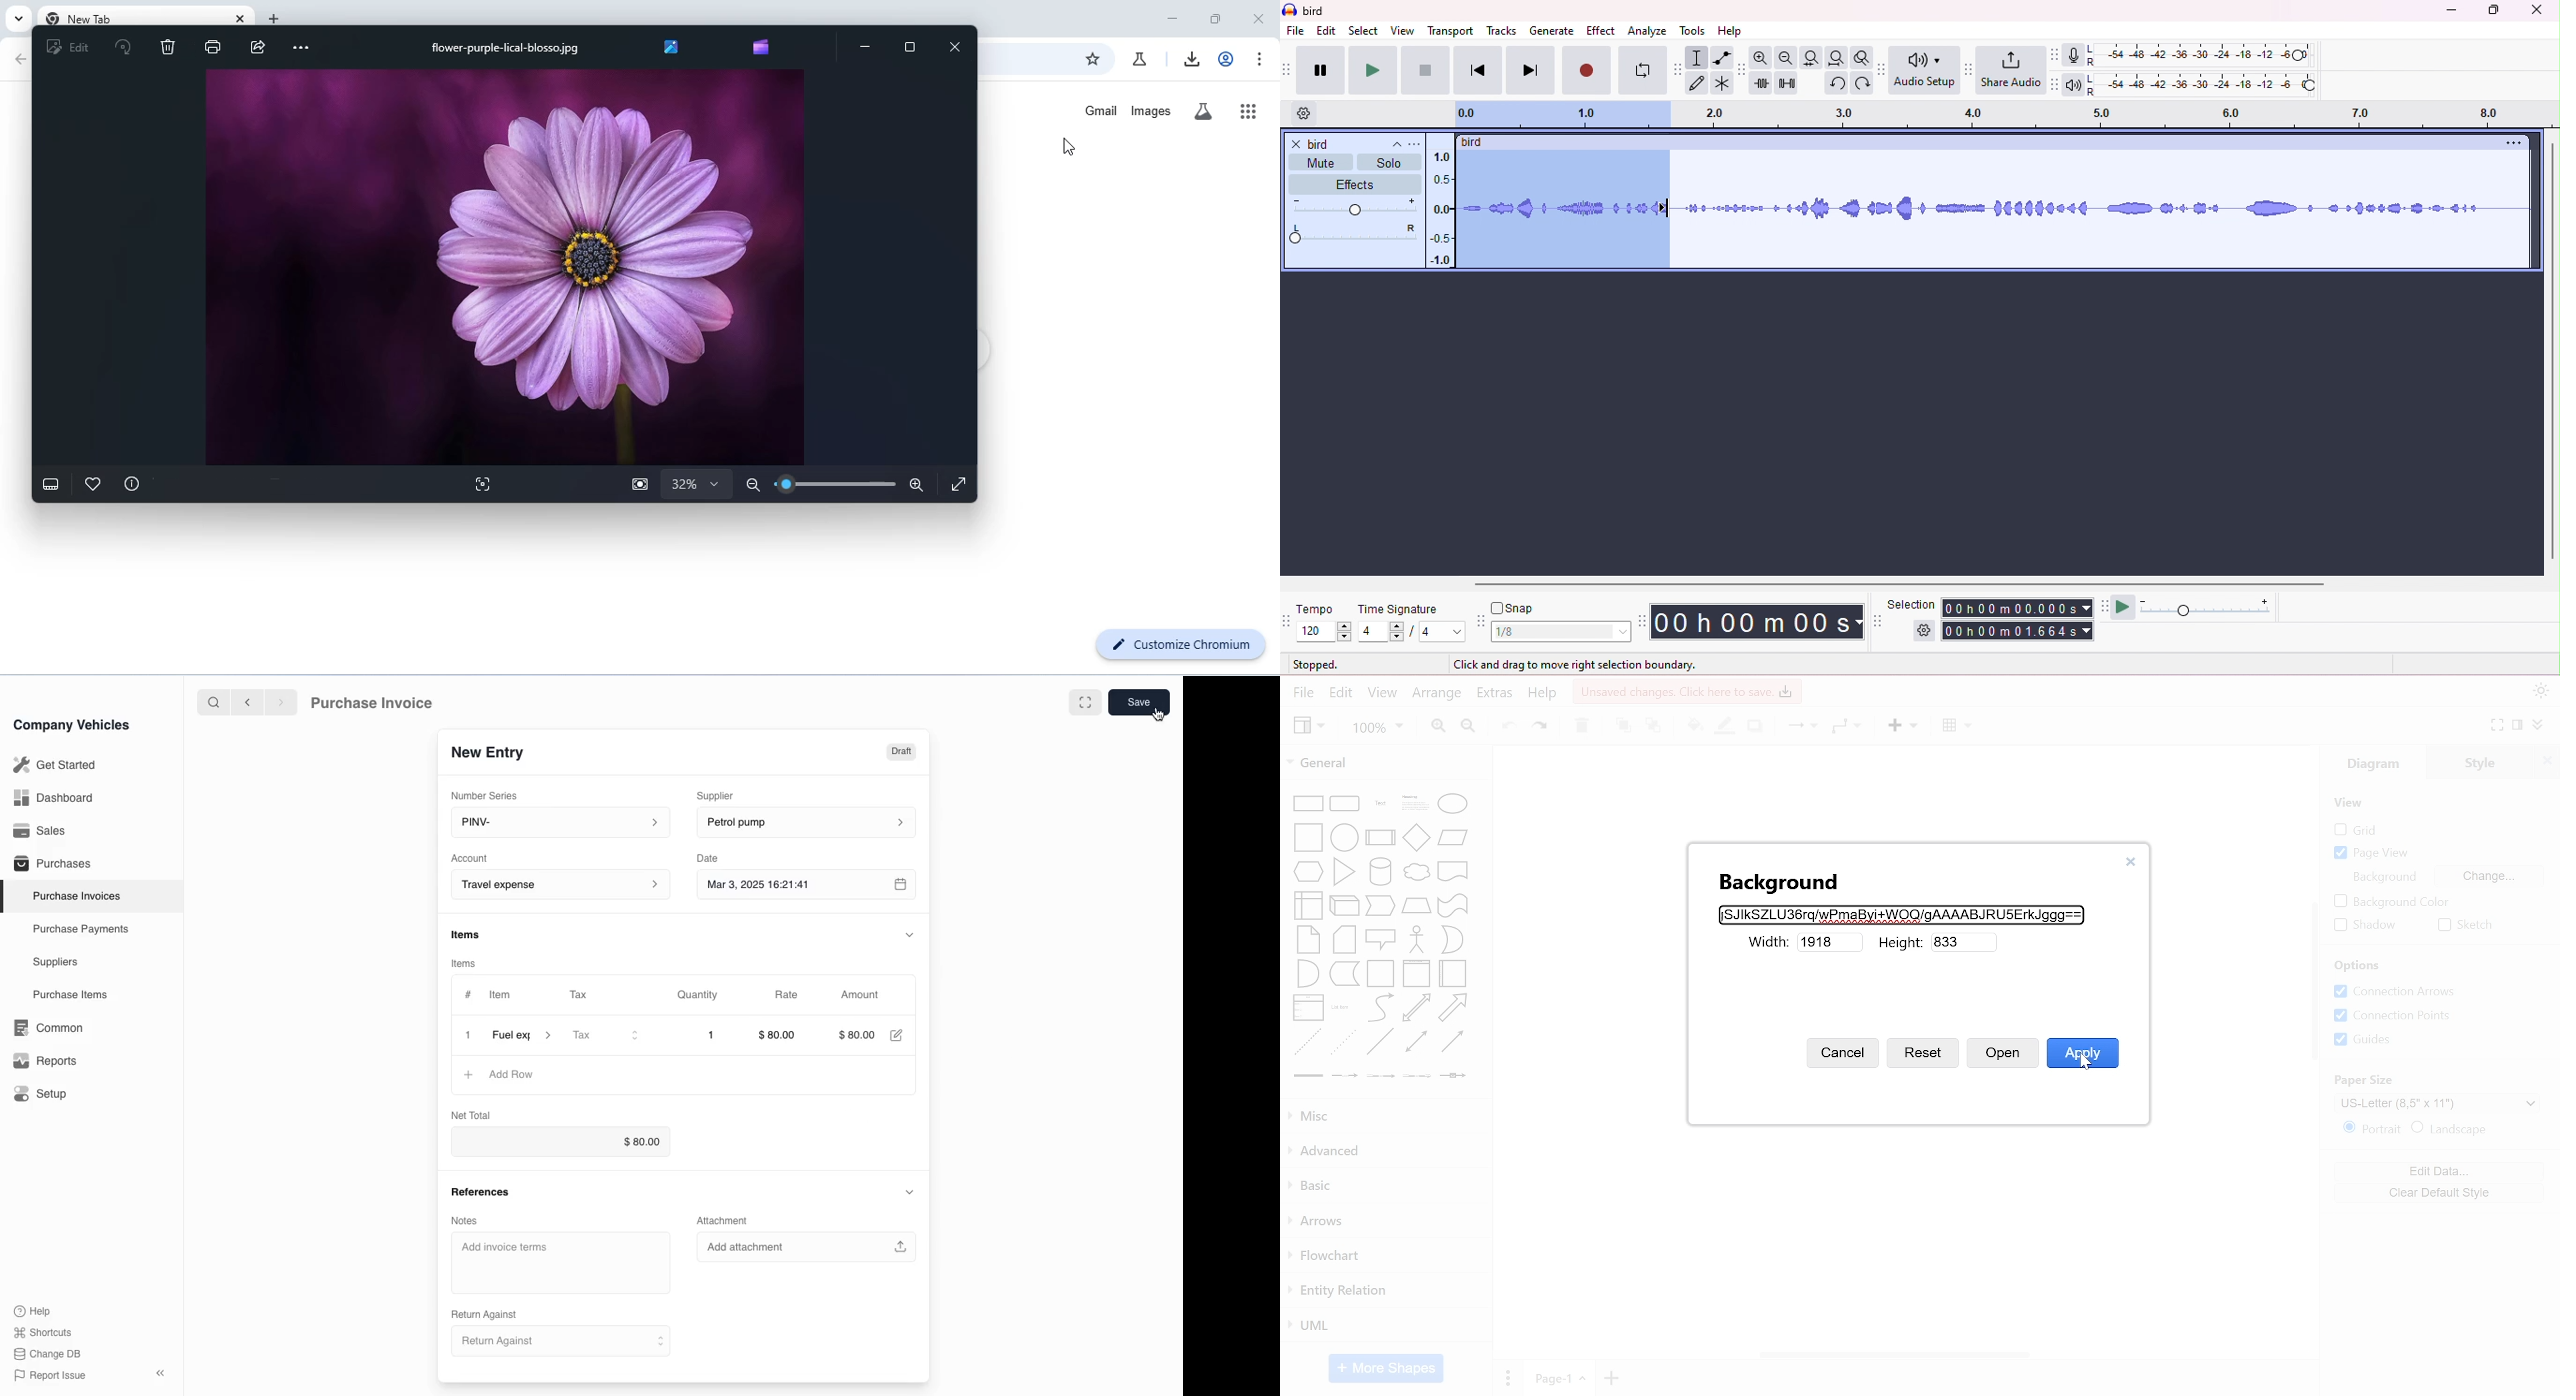  What do you see at coordinates (1760, 621) in the screenshot?
I see `00 h 00 m 00 s` at bounding box center [1760, 621].